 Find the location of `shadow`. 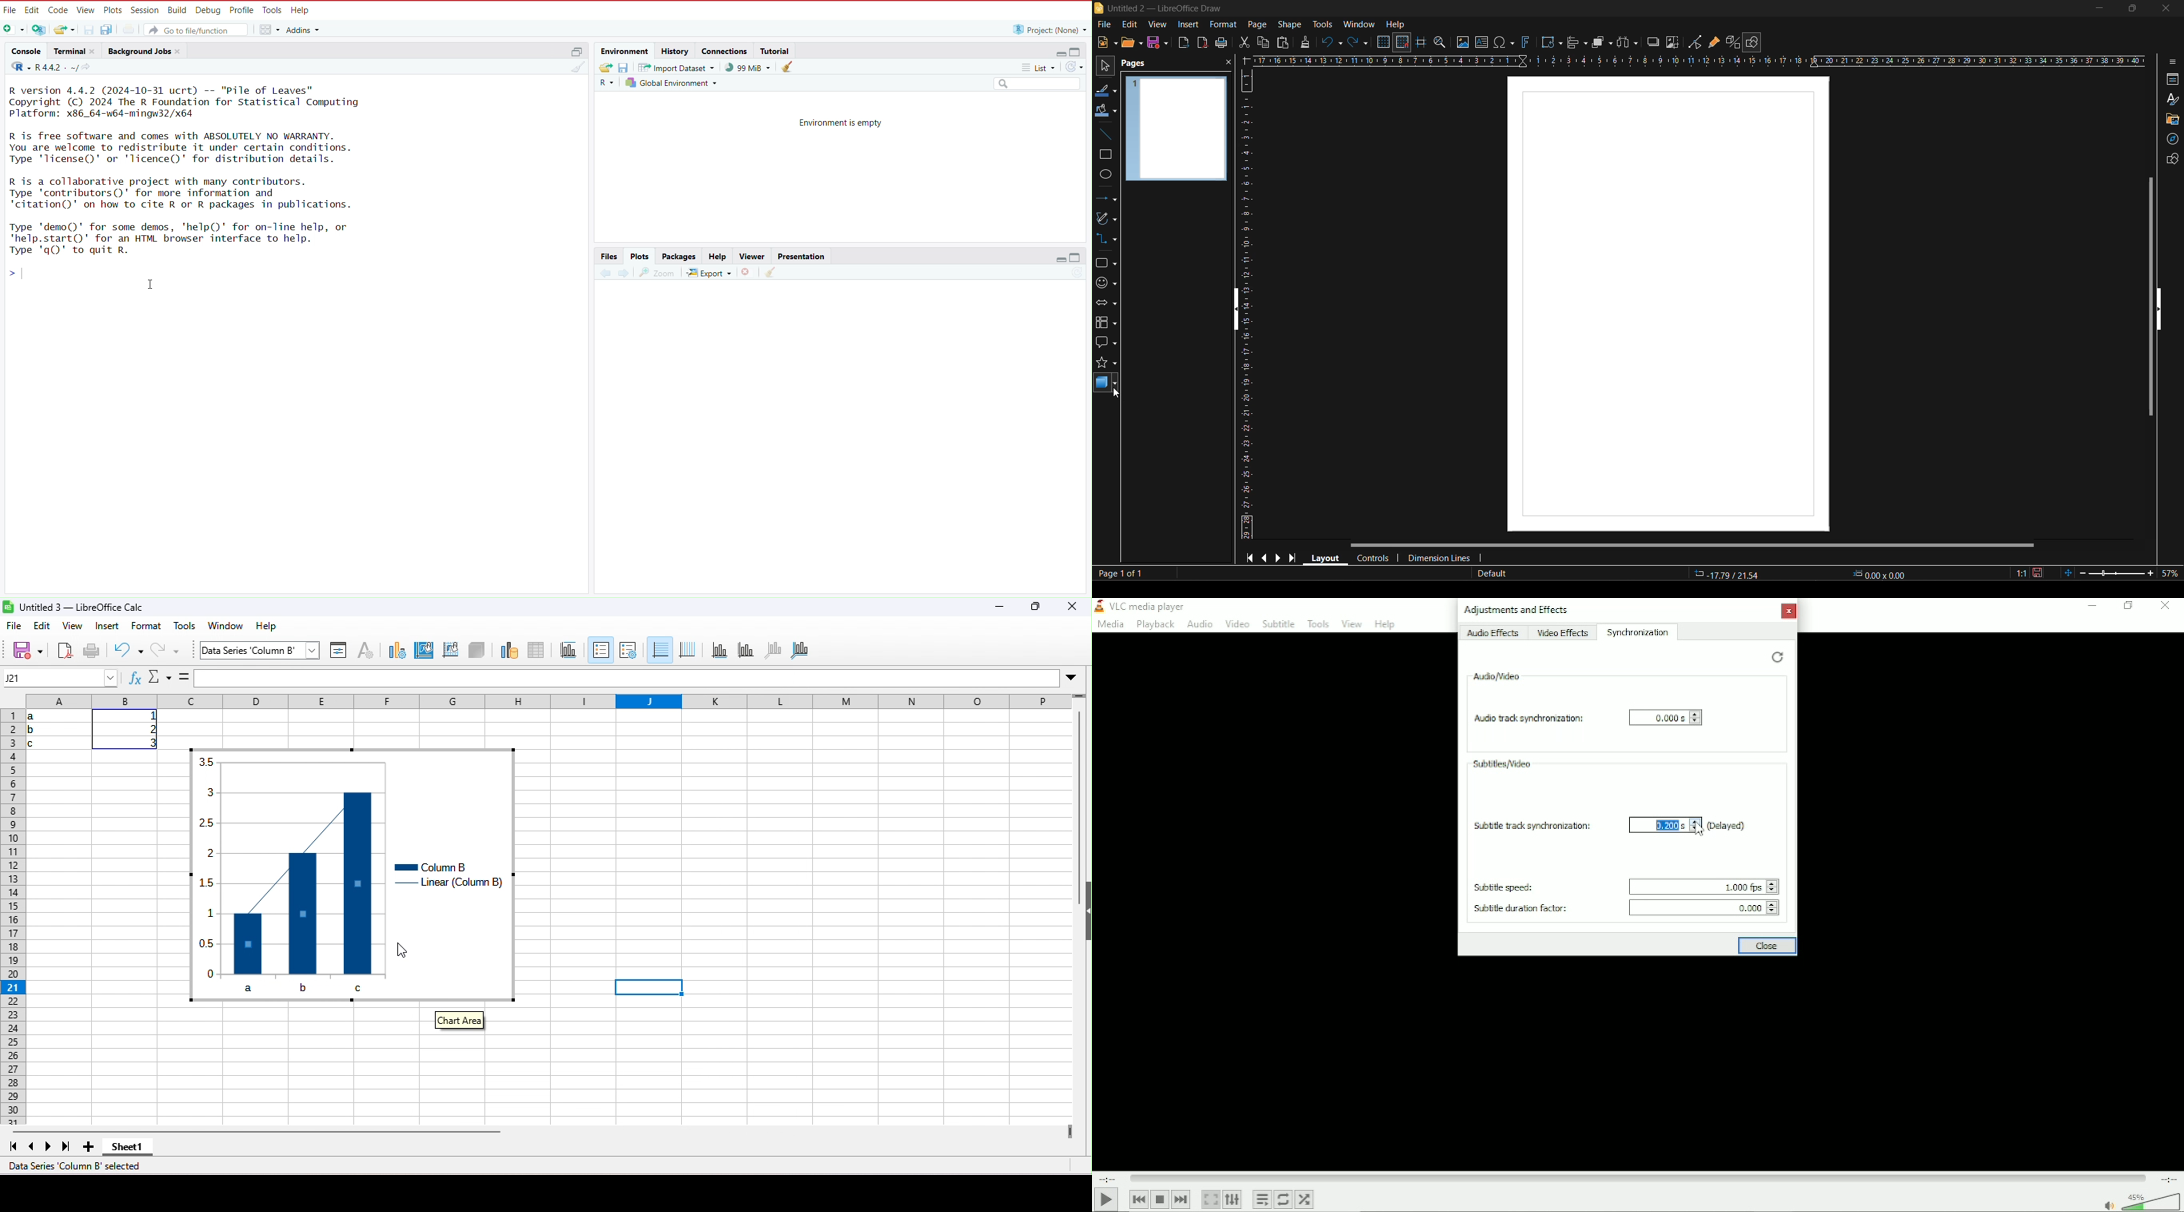

shadow is located at coordinates (1652, 41).